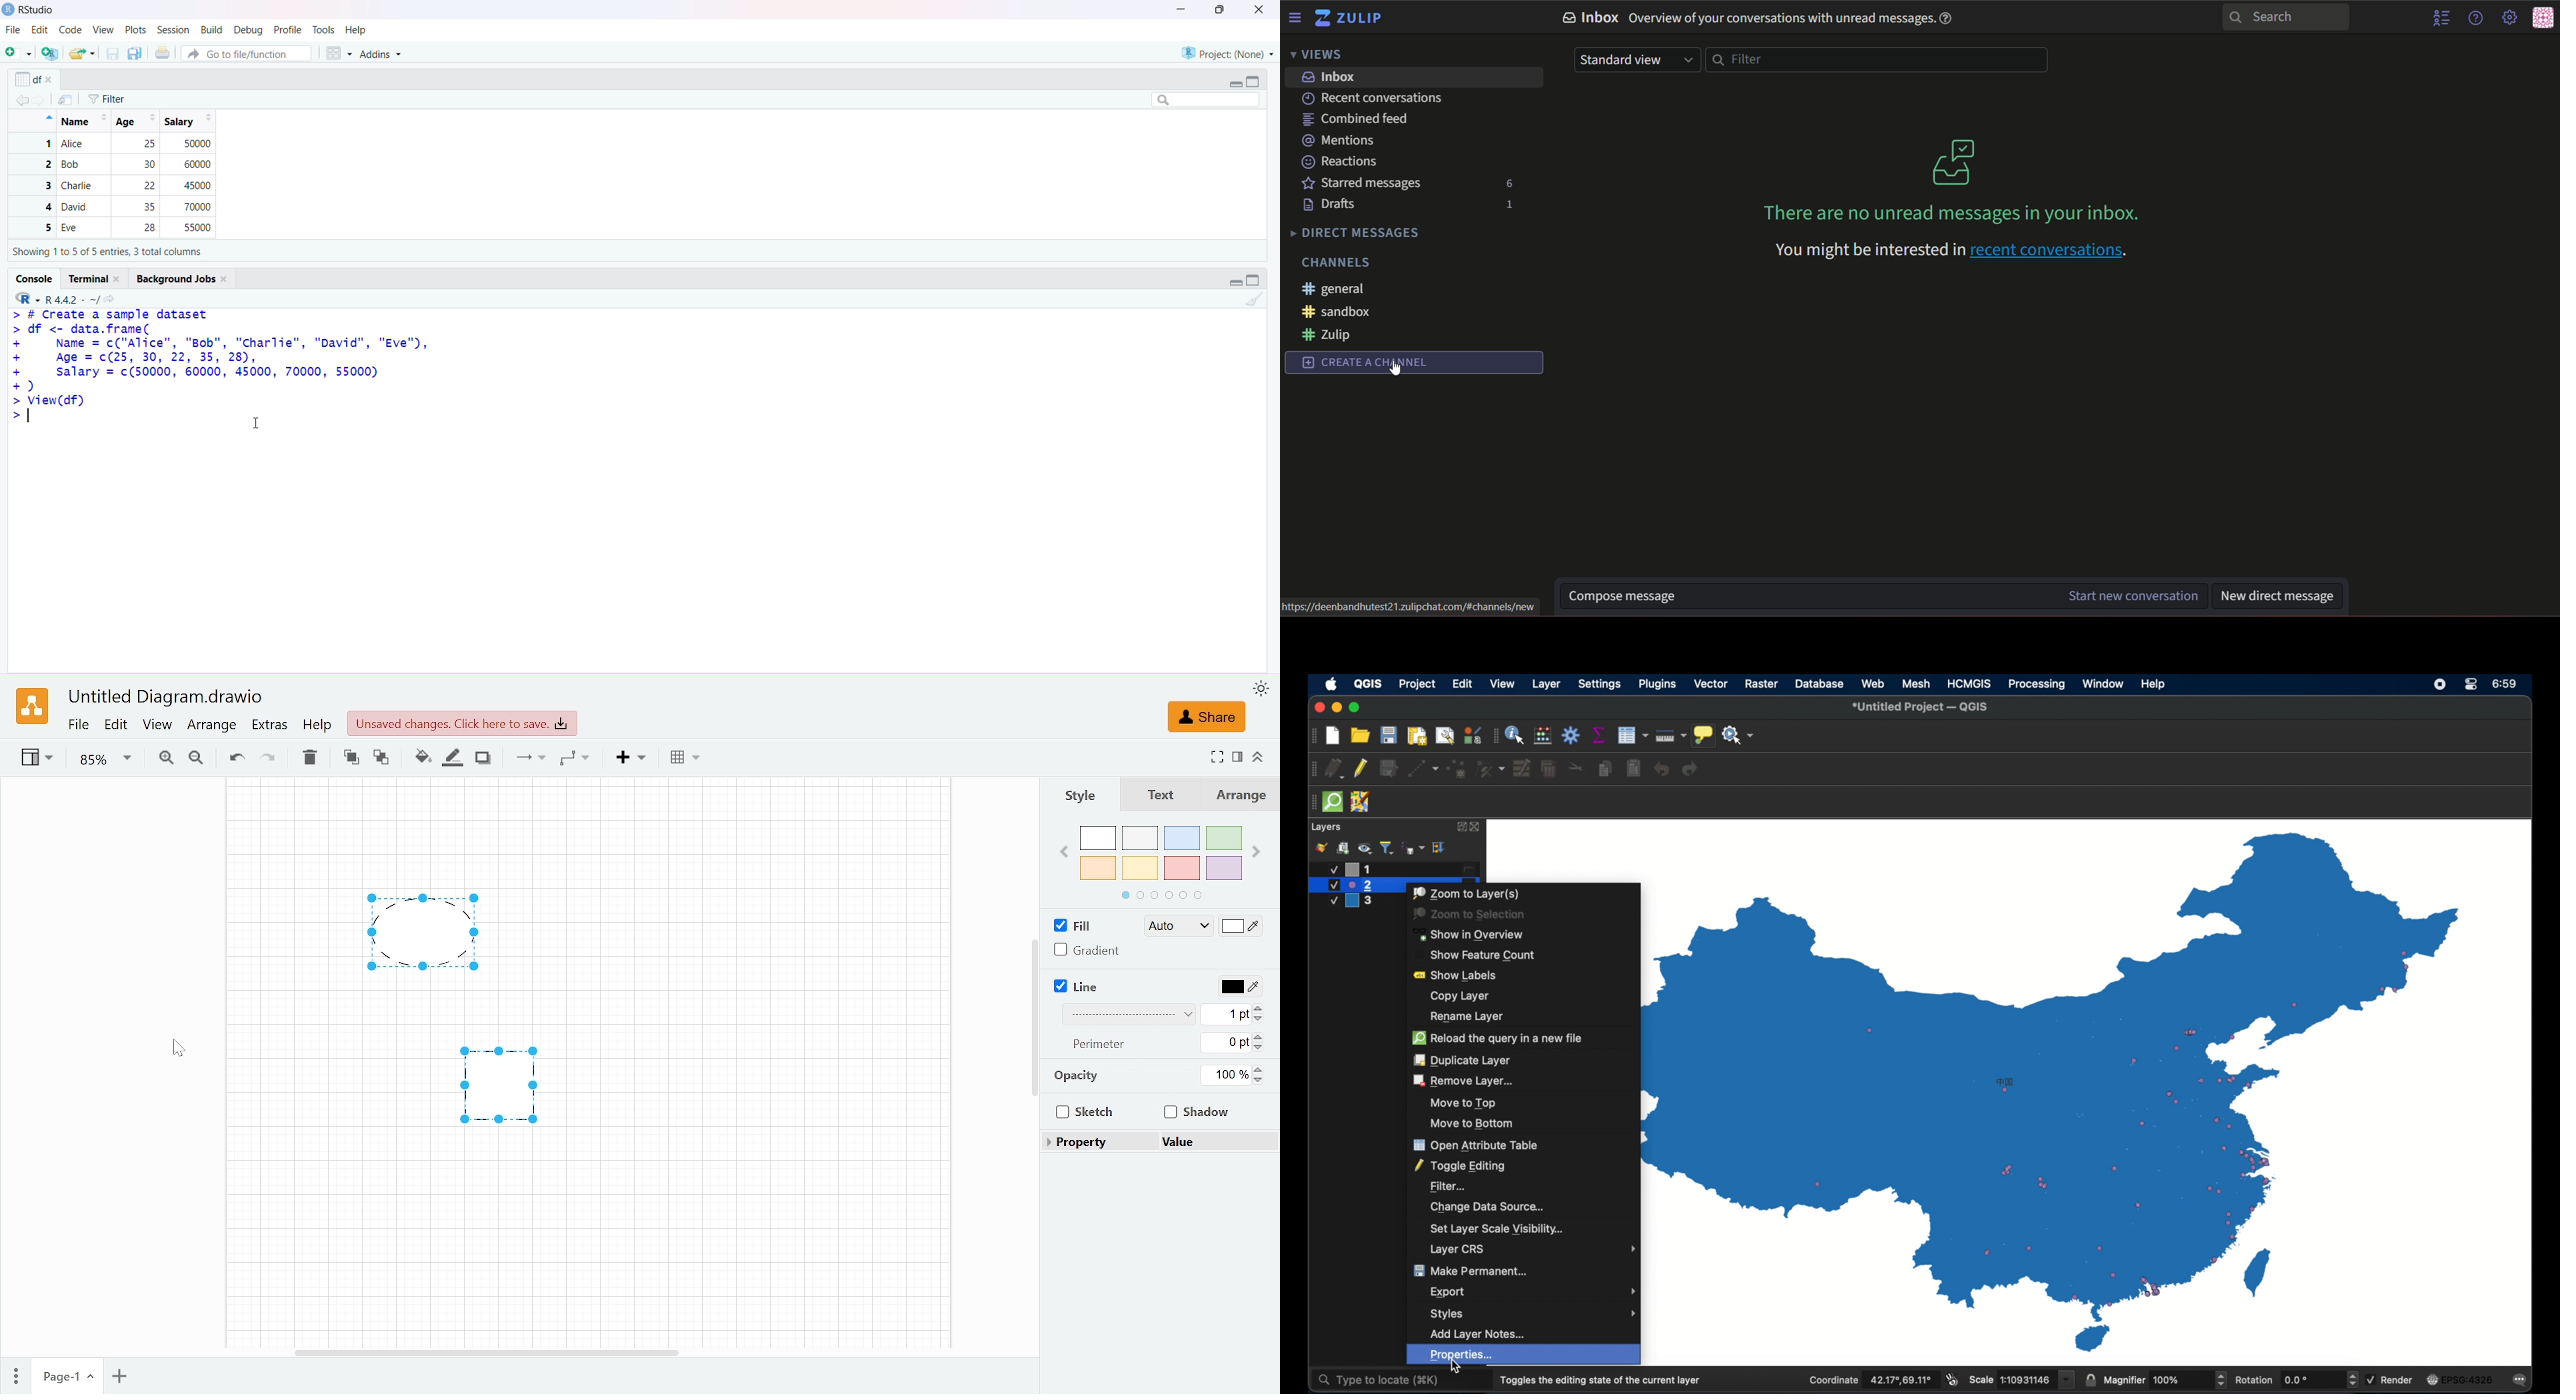 The height and width of the screenshot is (1400, 2576). What do you see at coordinates (1358, 233) in the screenshot?
I see `direct messages` at bounding box center [1358, 233].